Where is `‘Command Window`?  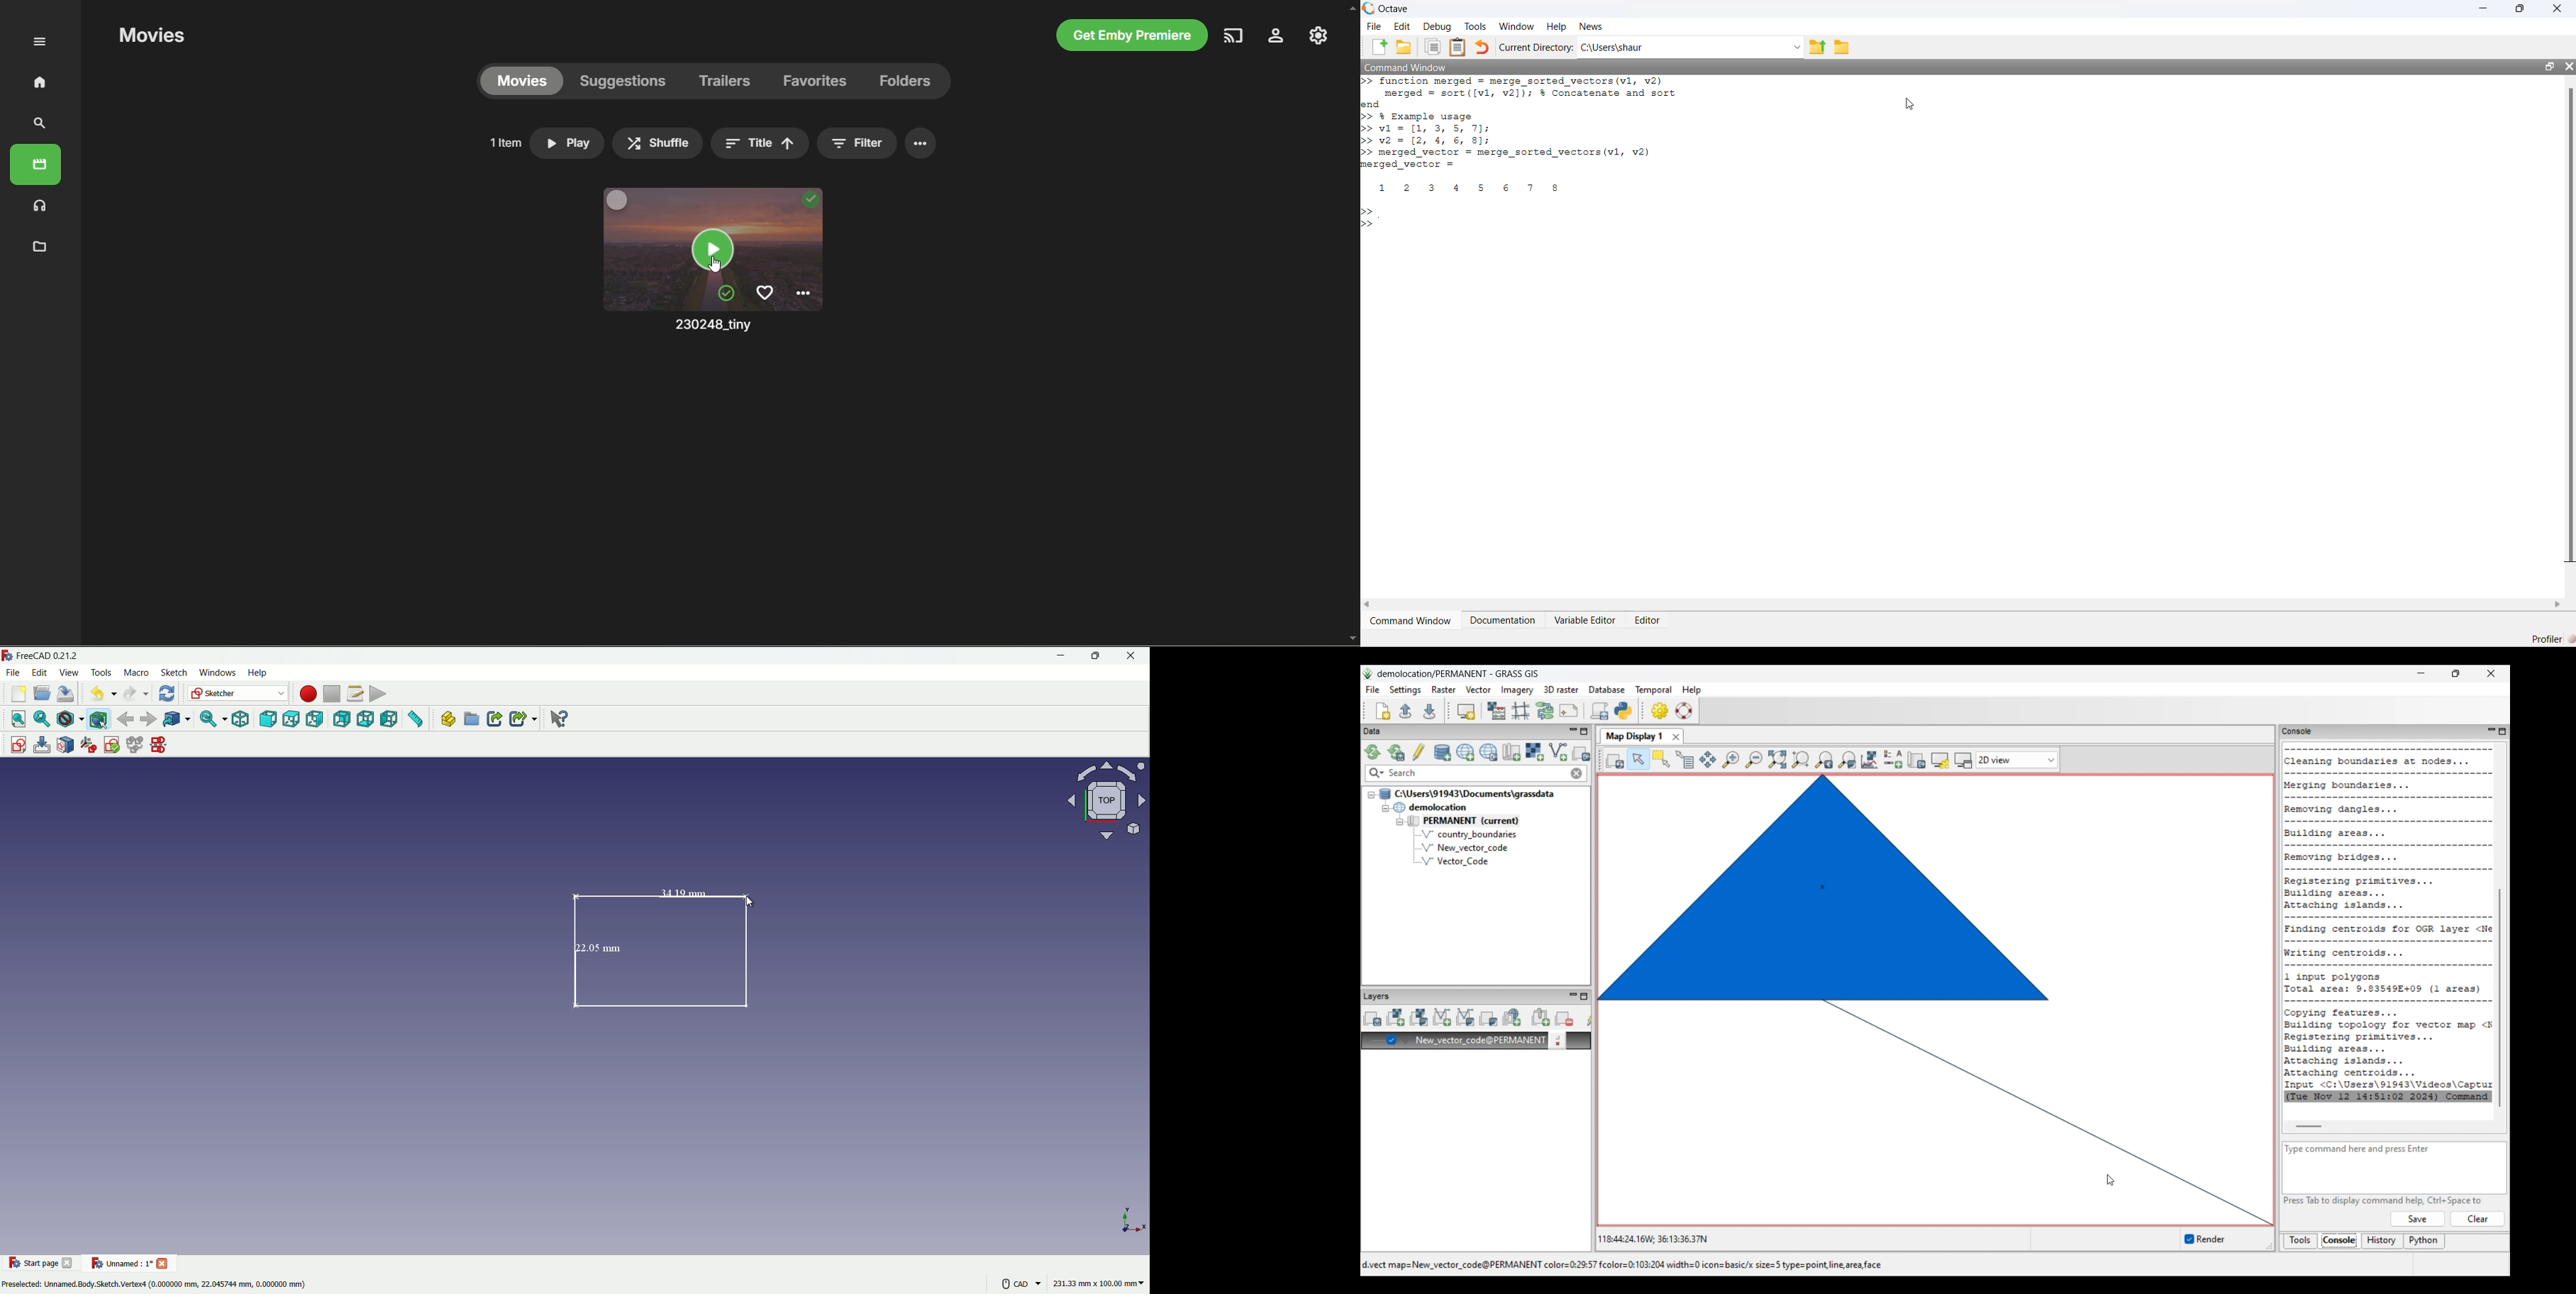
‘Command Window is located at coordinates (1411, 620).